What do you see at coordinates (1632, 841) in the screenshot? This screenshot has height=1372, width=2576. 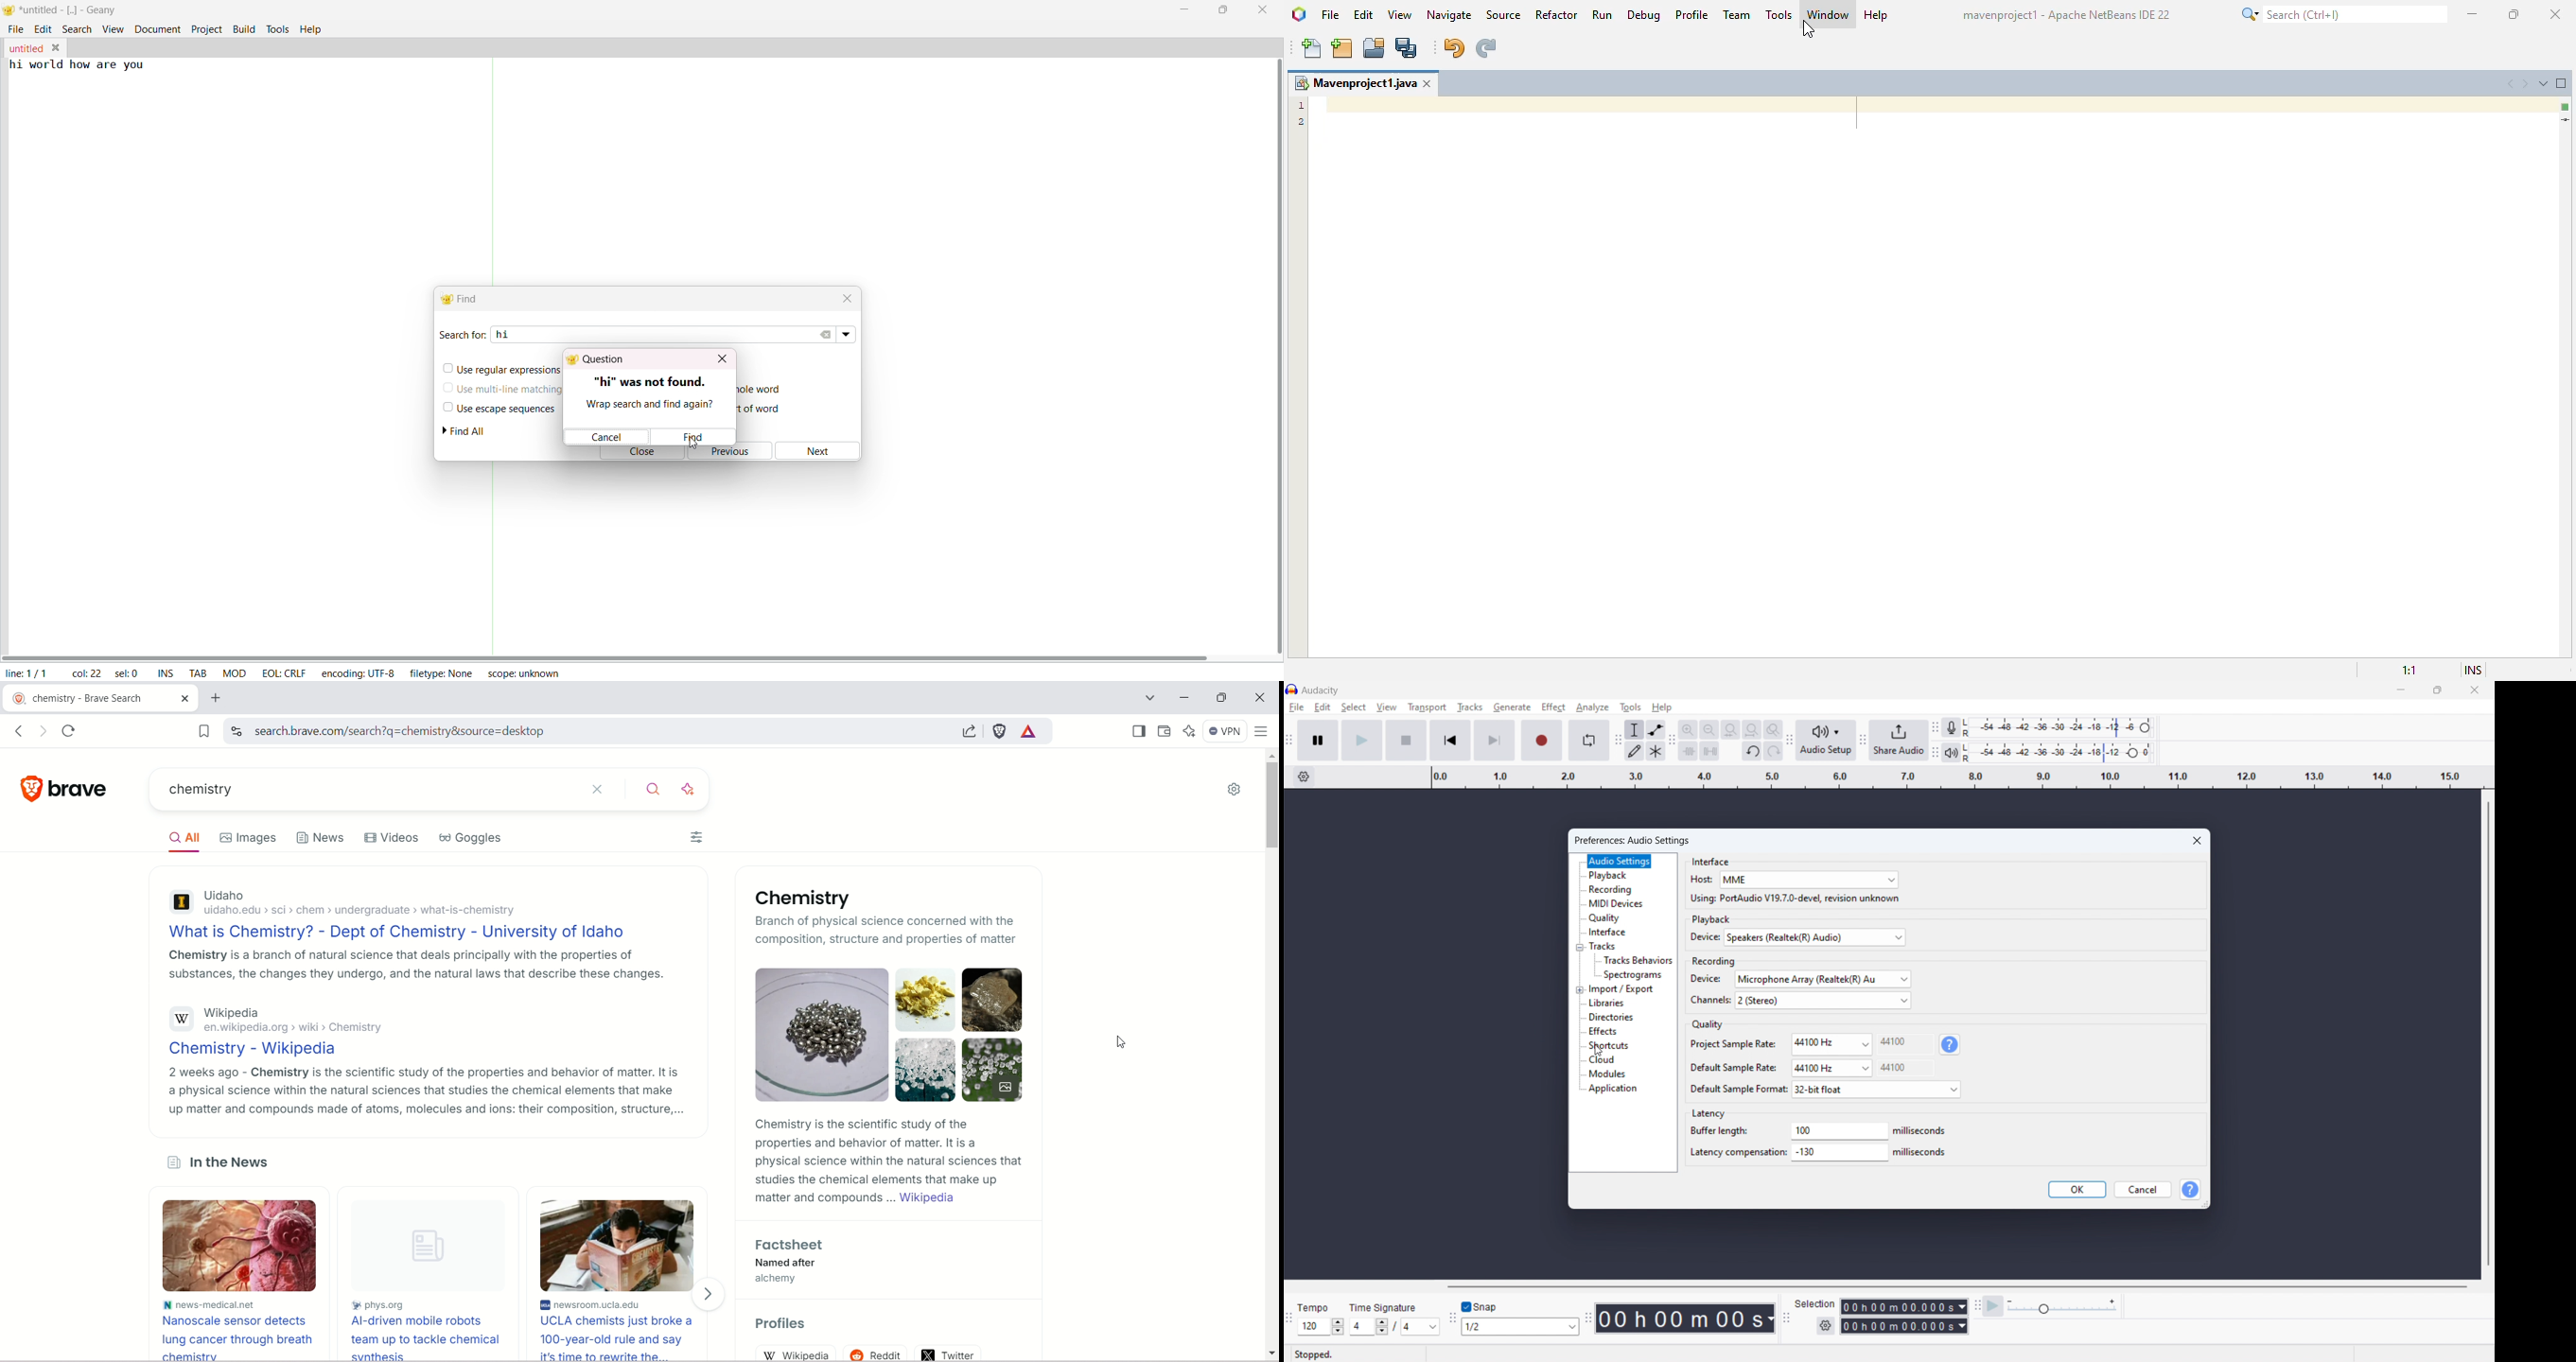 I see `preferences: audio settings` at bounding box center [1632, 841].